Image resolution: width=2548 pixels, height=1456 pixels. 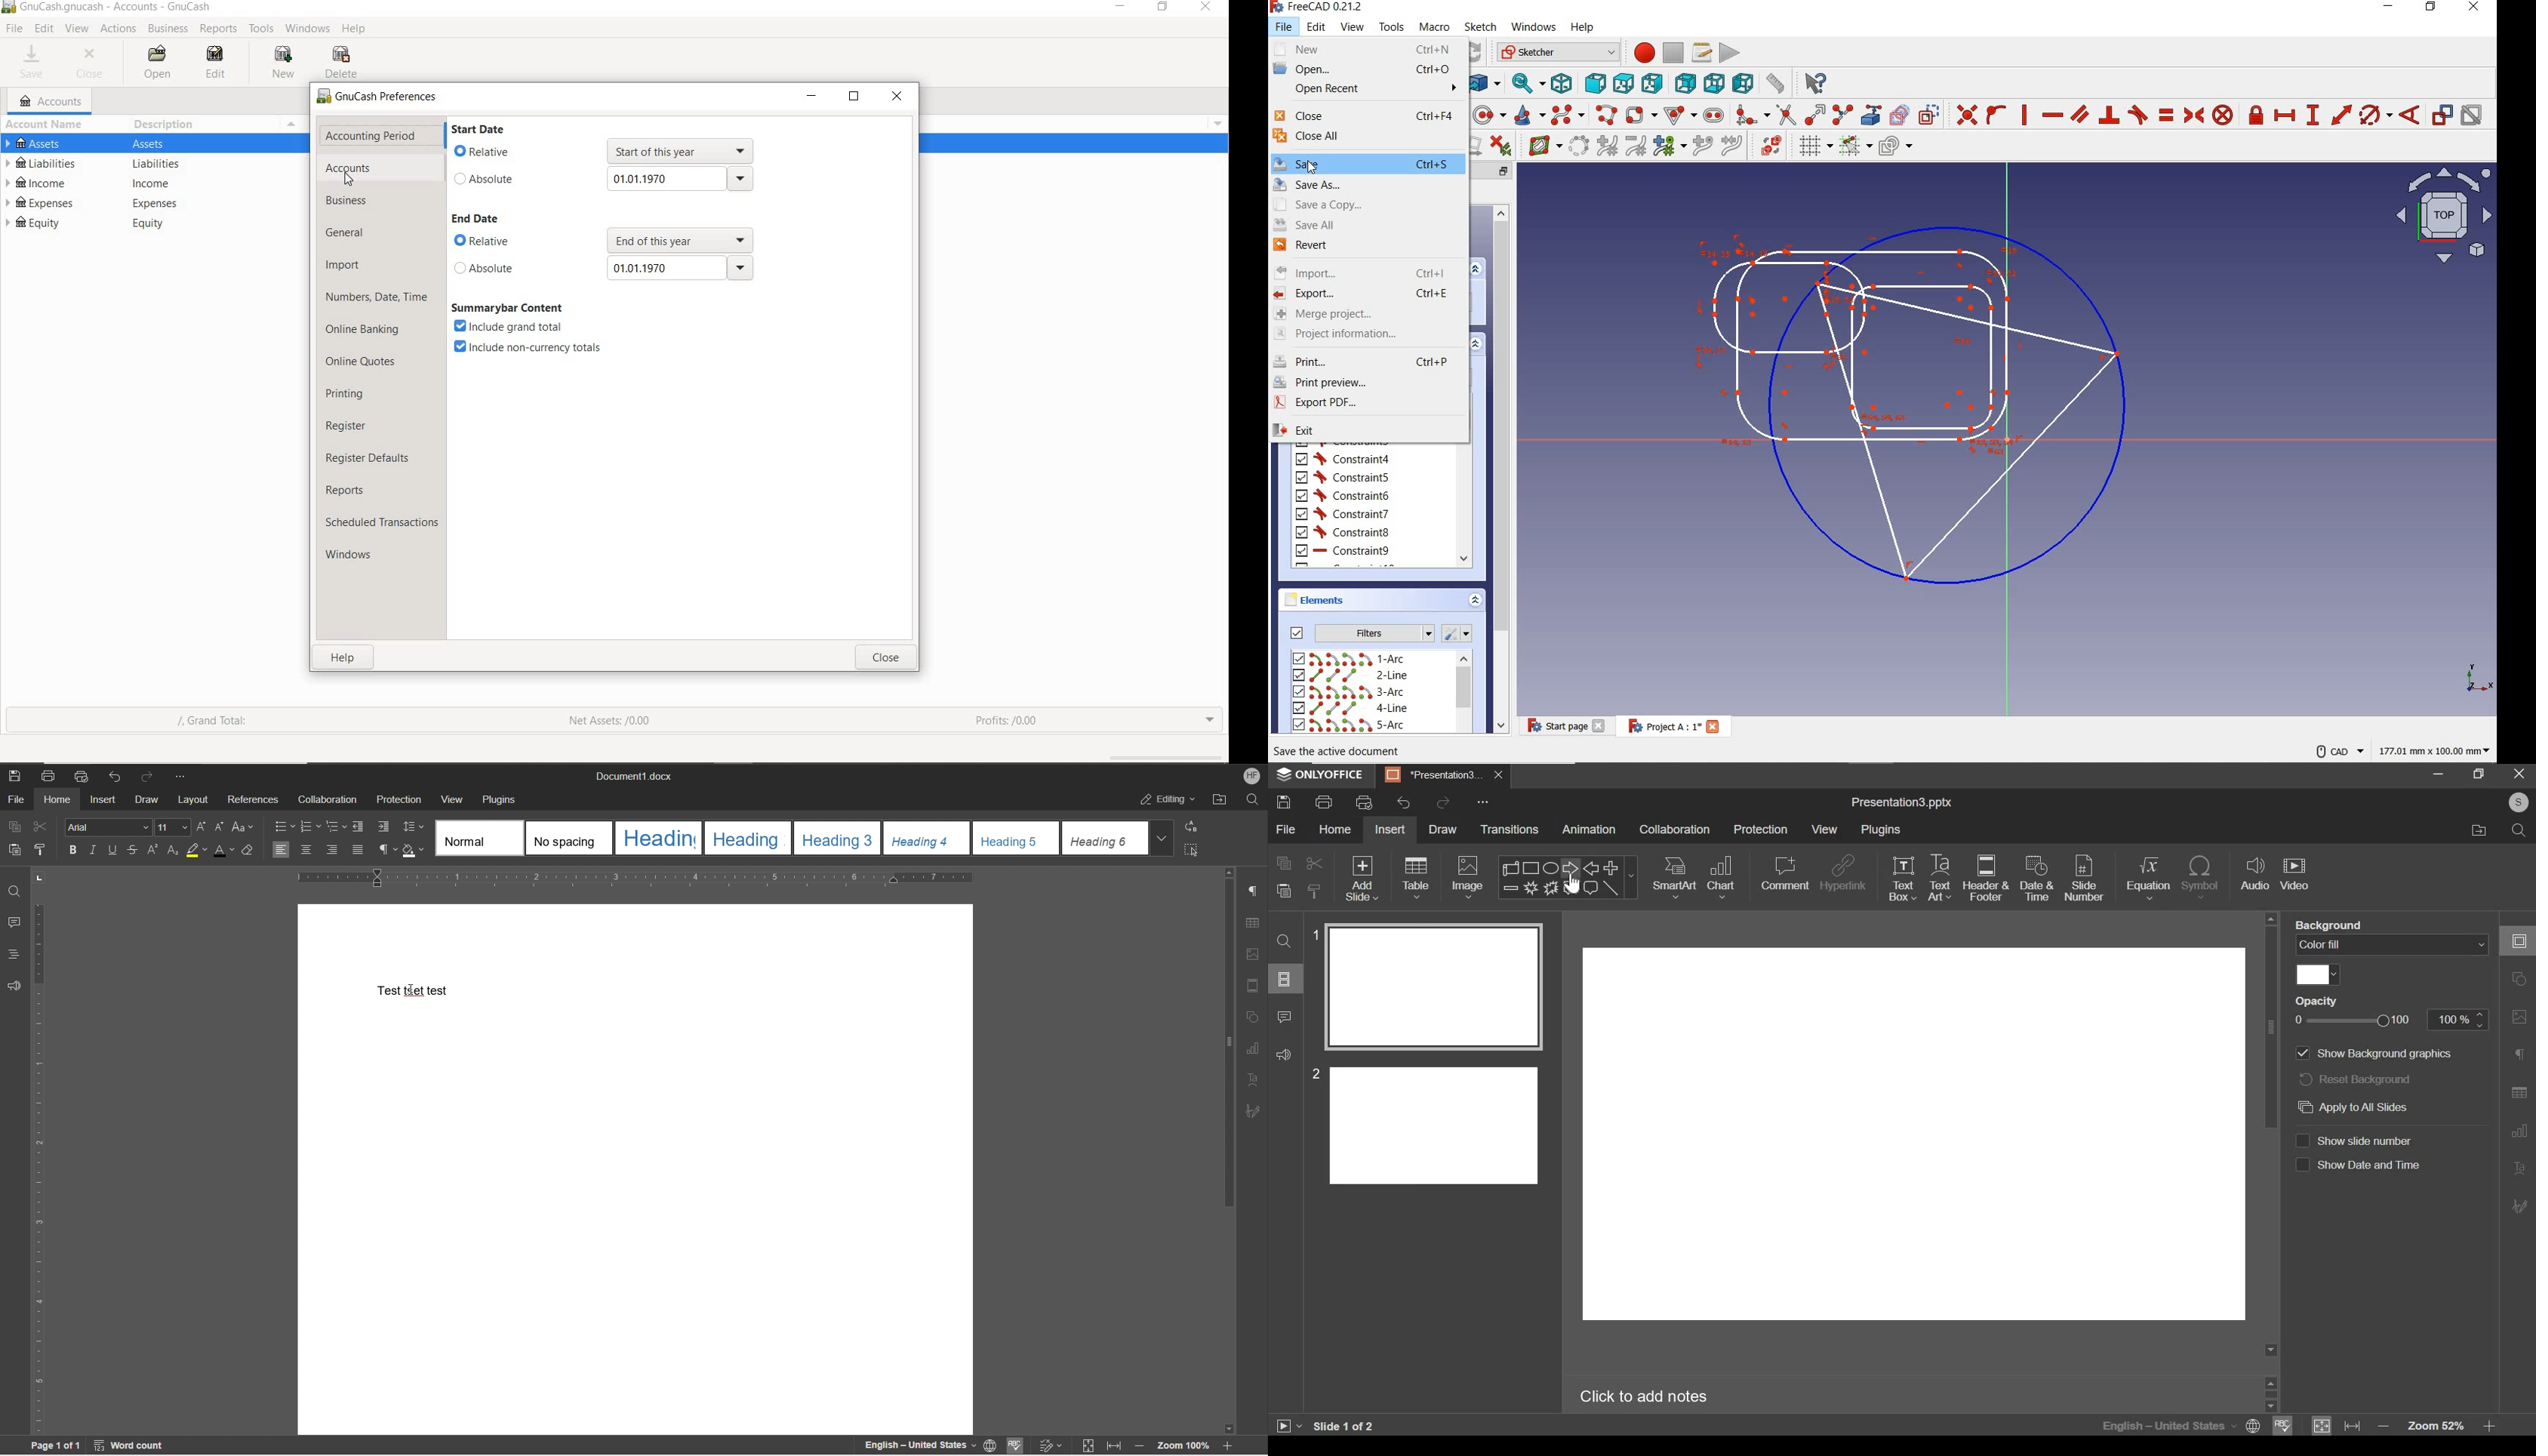 What do you see at coordinates (1284, 801) in the screenshot?
I see `save` at bounding box center [1284, 801].